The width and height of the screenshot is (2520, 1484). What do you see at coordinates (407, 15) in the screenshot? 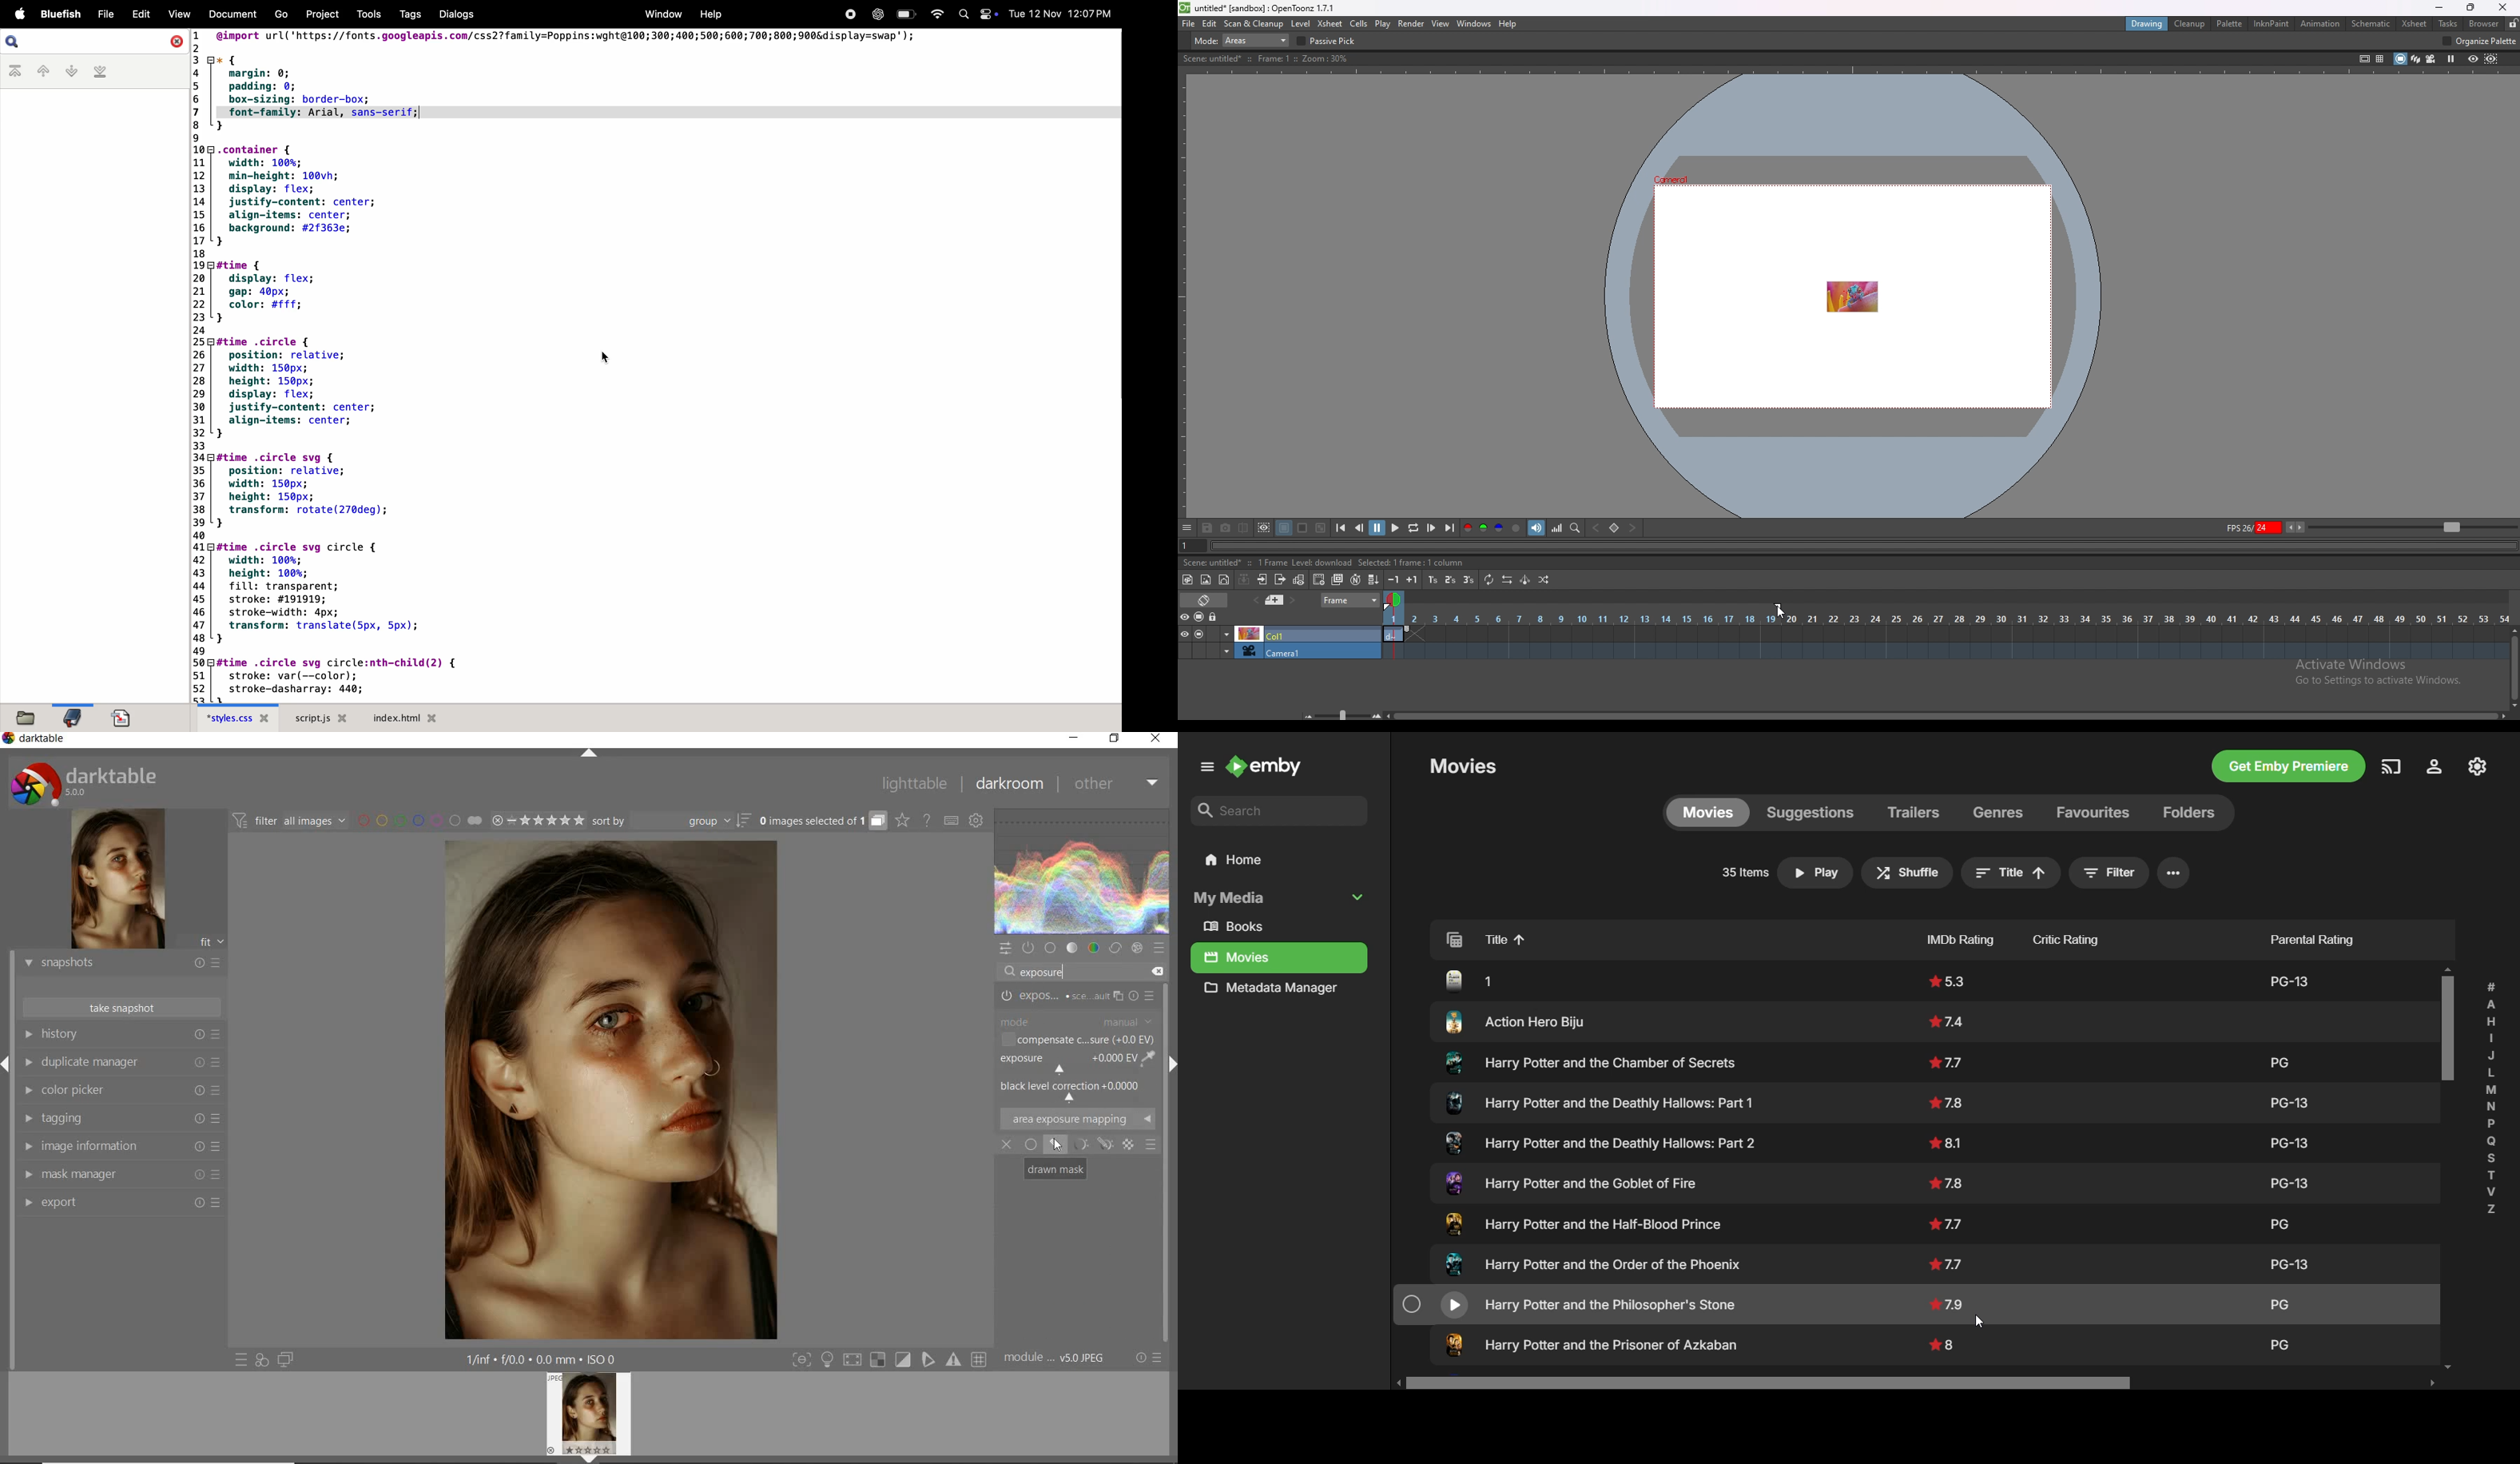
I see `tags` at bounding box center [407, 15].